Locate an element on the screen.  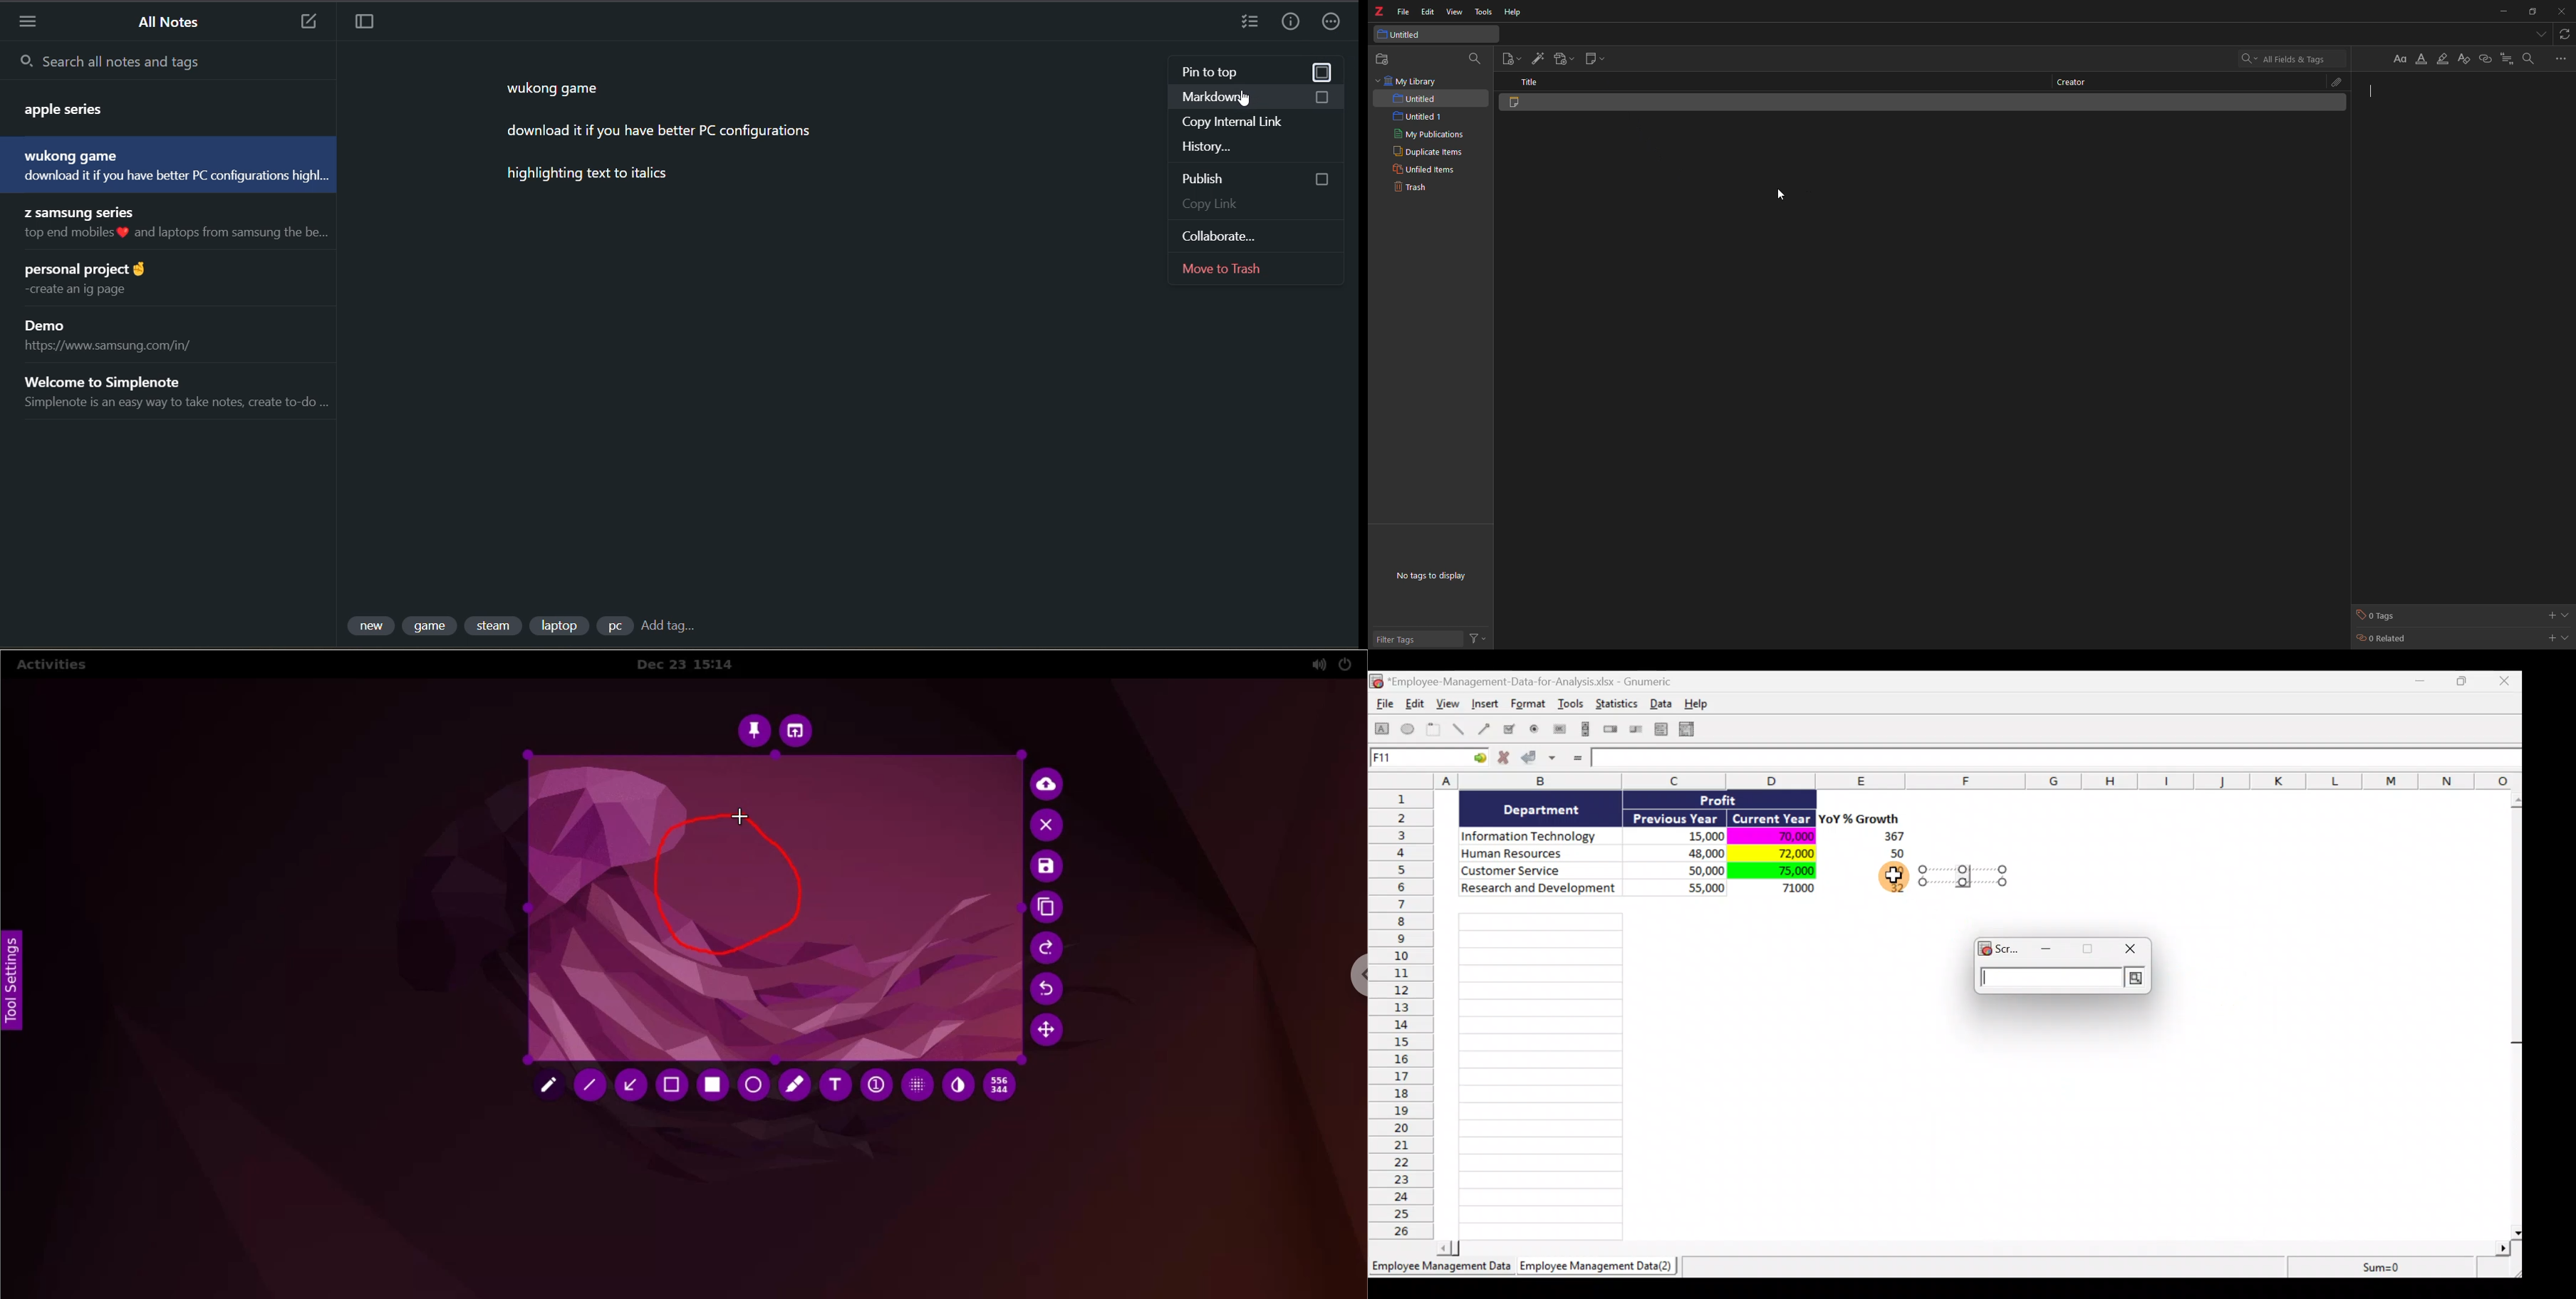
Create a spin button is located at coordinates (1611, 730).